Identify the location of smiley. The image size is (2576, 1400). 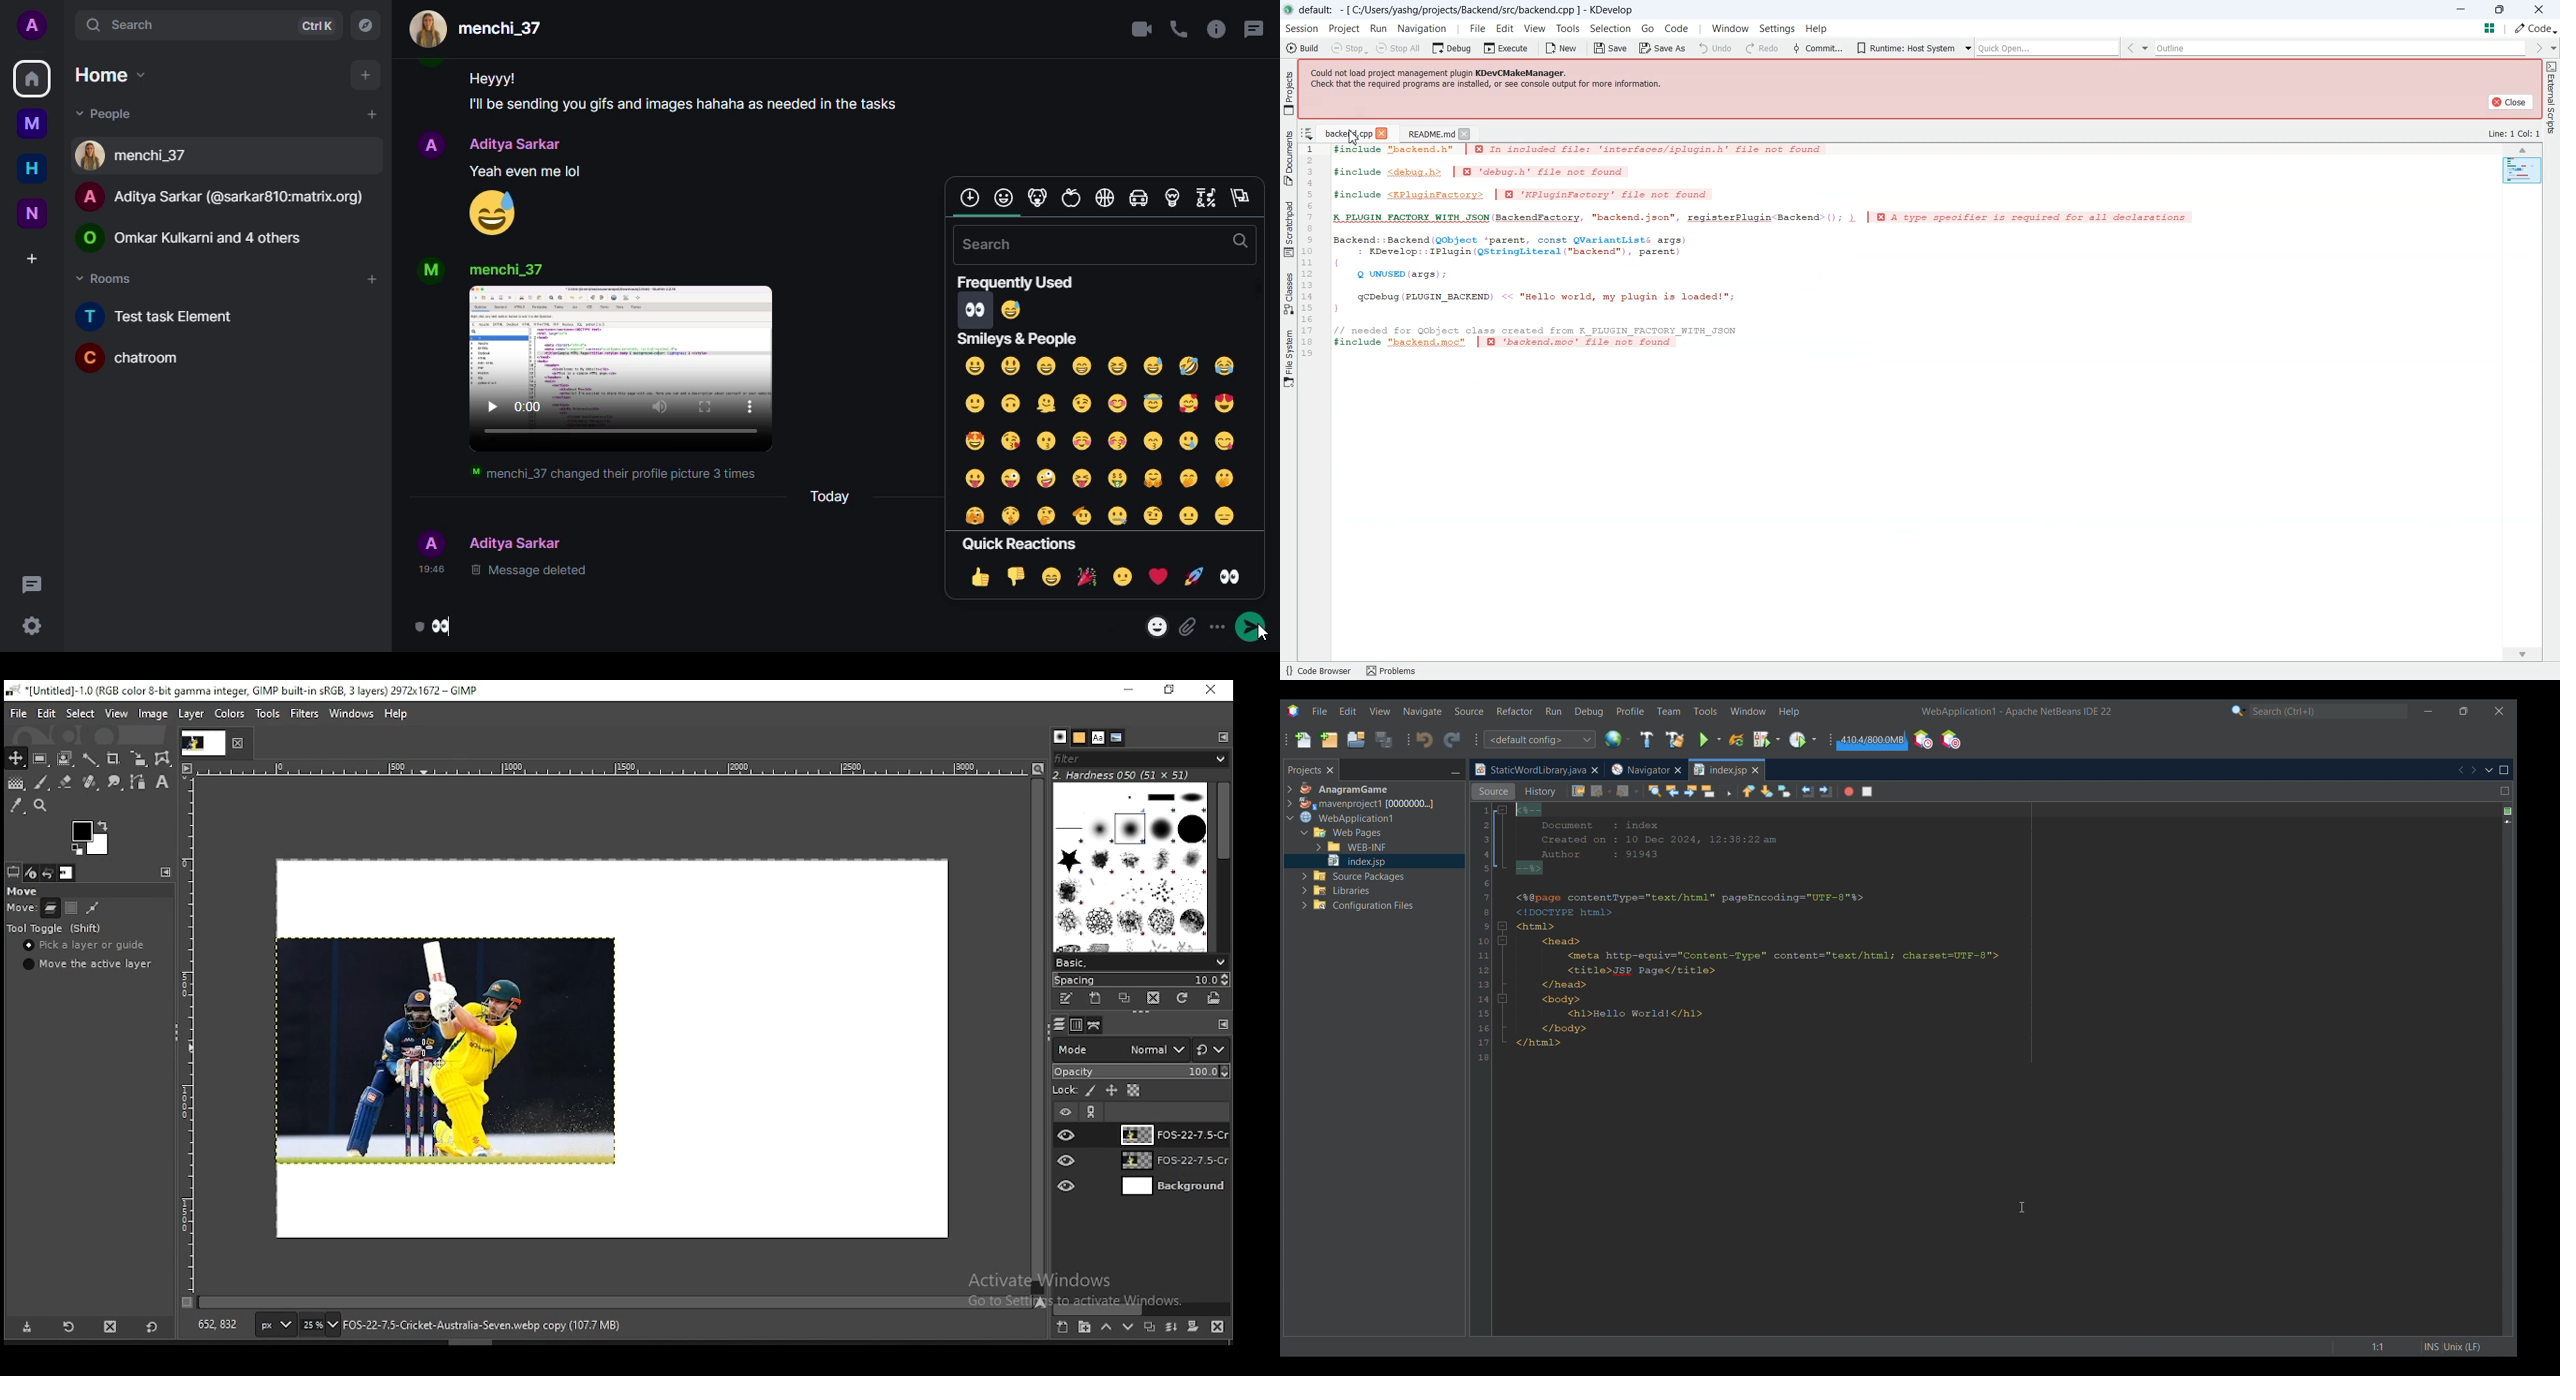
(1011, 310).